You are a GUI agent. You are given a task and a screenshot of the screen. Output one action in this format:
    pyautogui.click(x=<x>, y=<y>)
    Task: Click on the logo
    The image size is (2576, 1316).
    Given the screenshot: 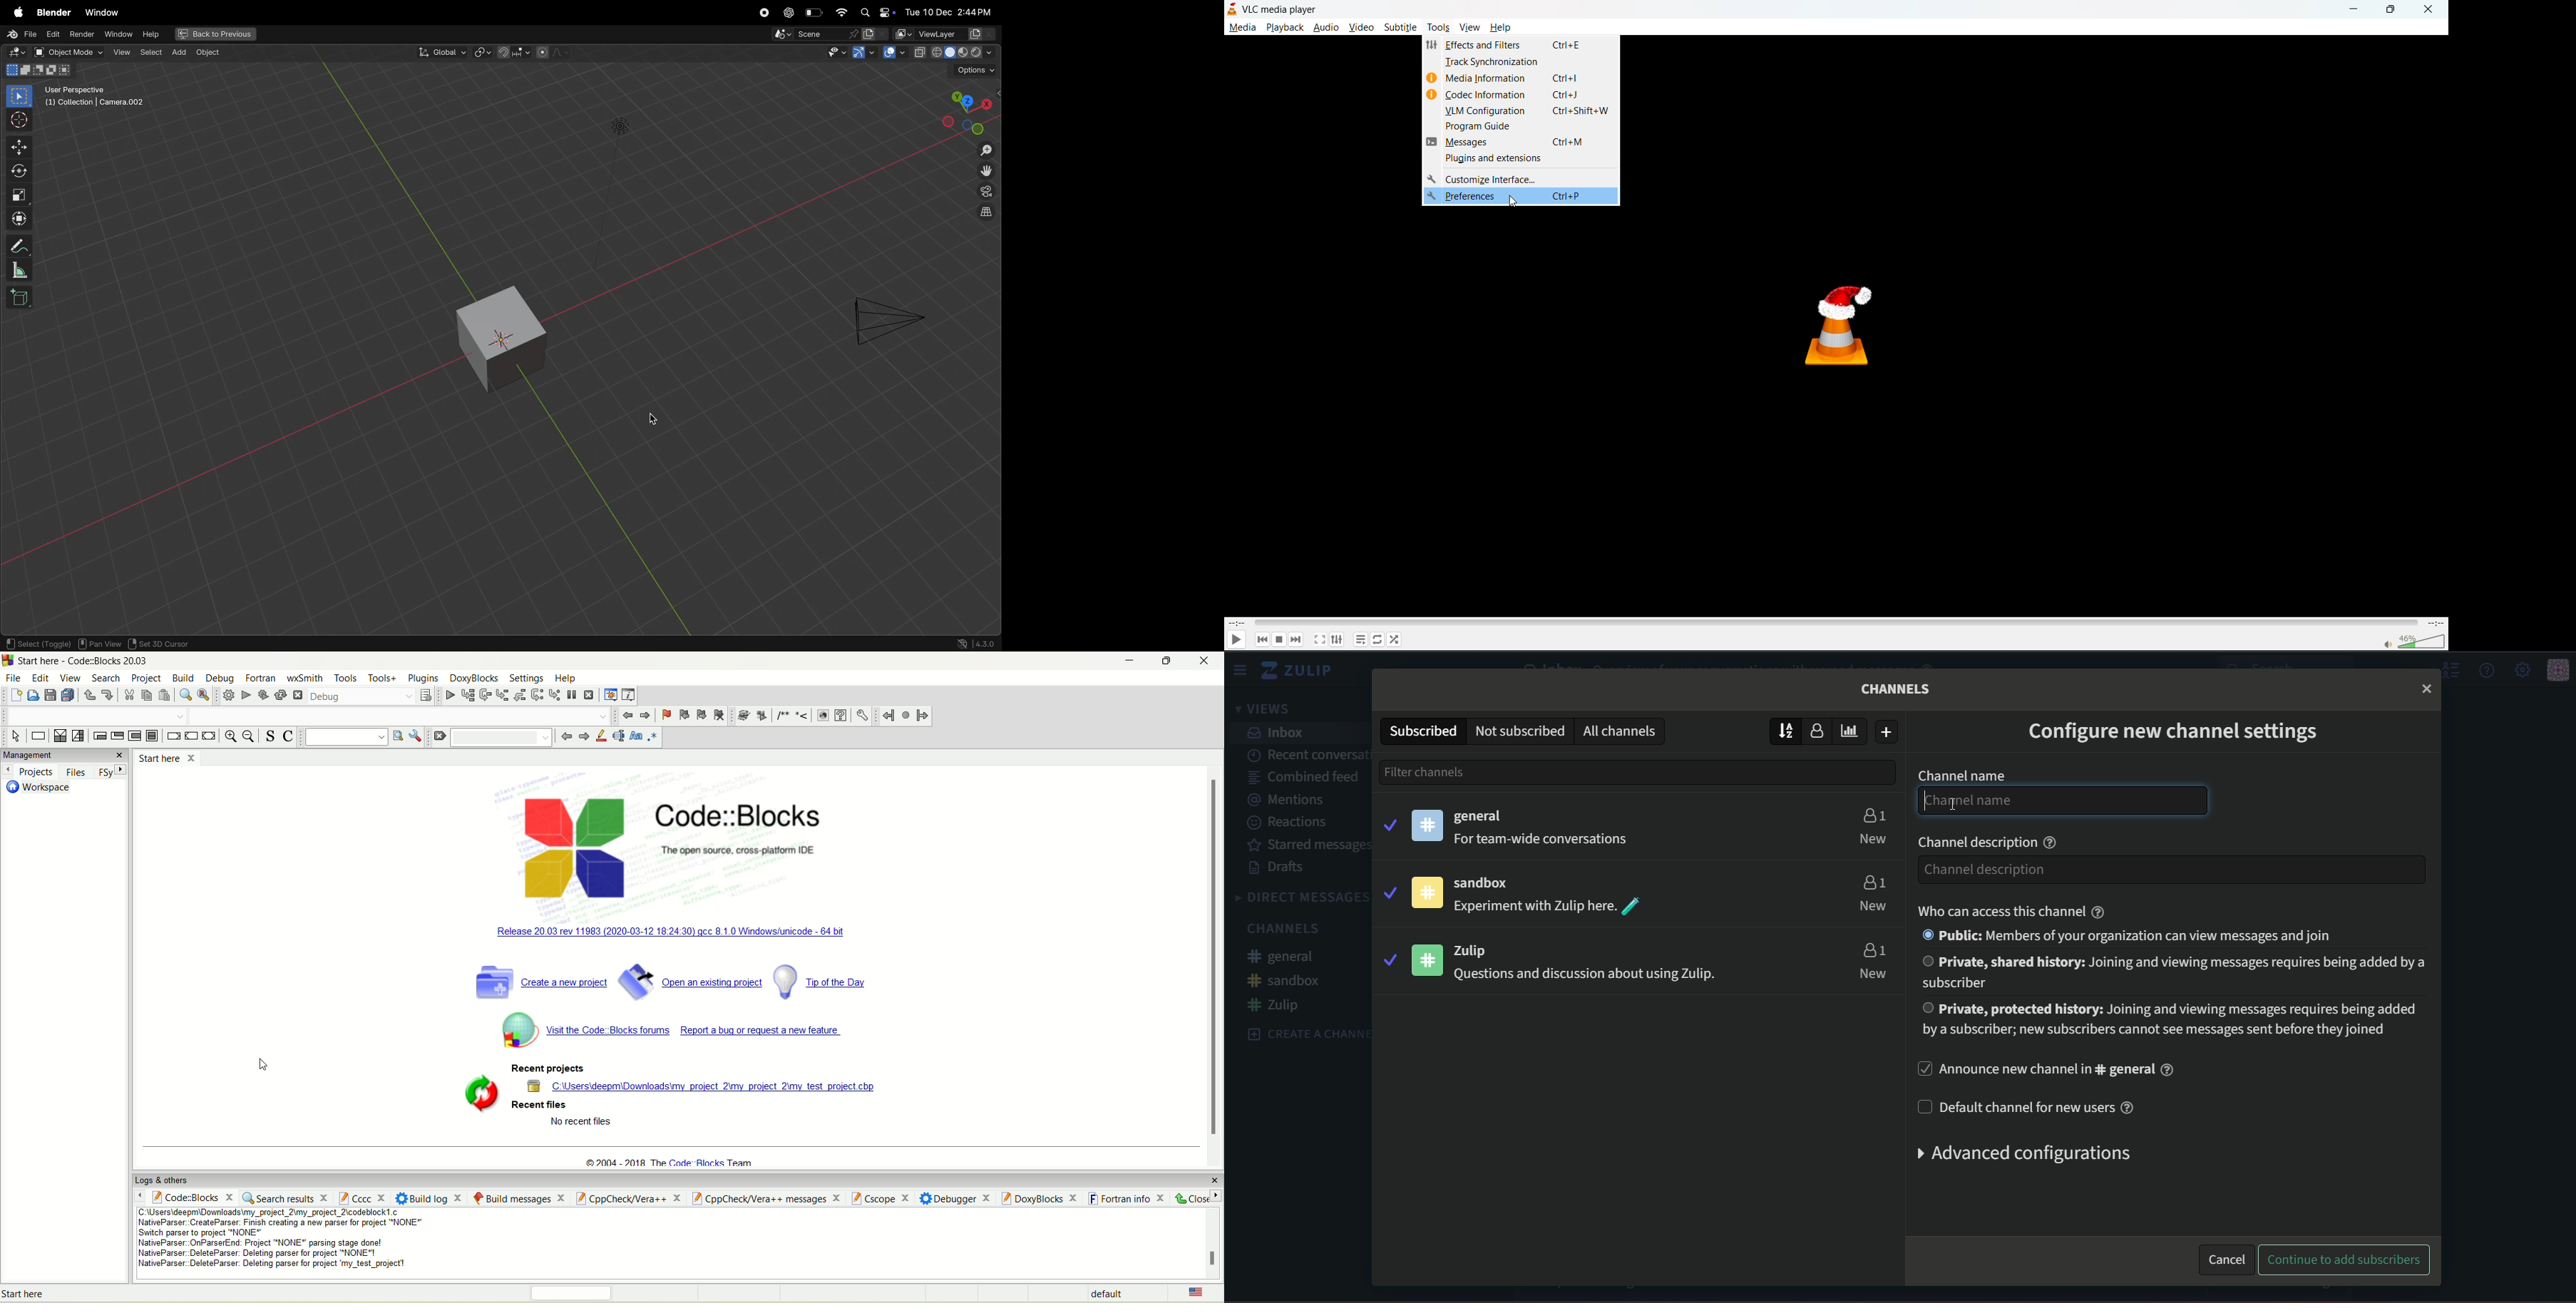 What is the action you would take?
    pyautogui.click(x=586, y=849)
    